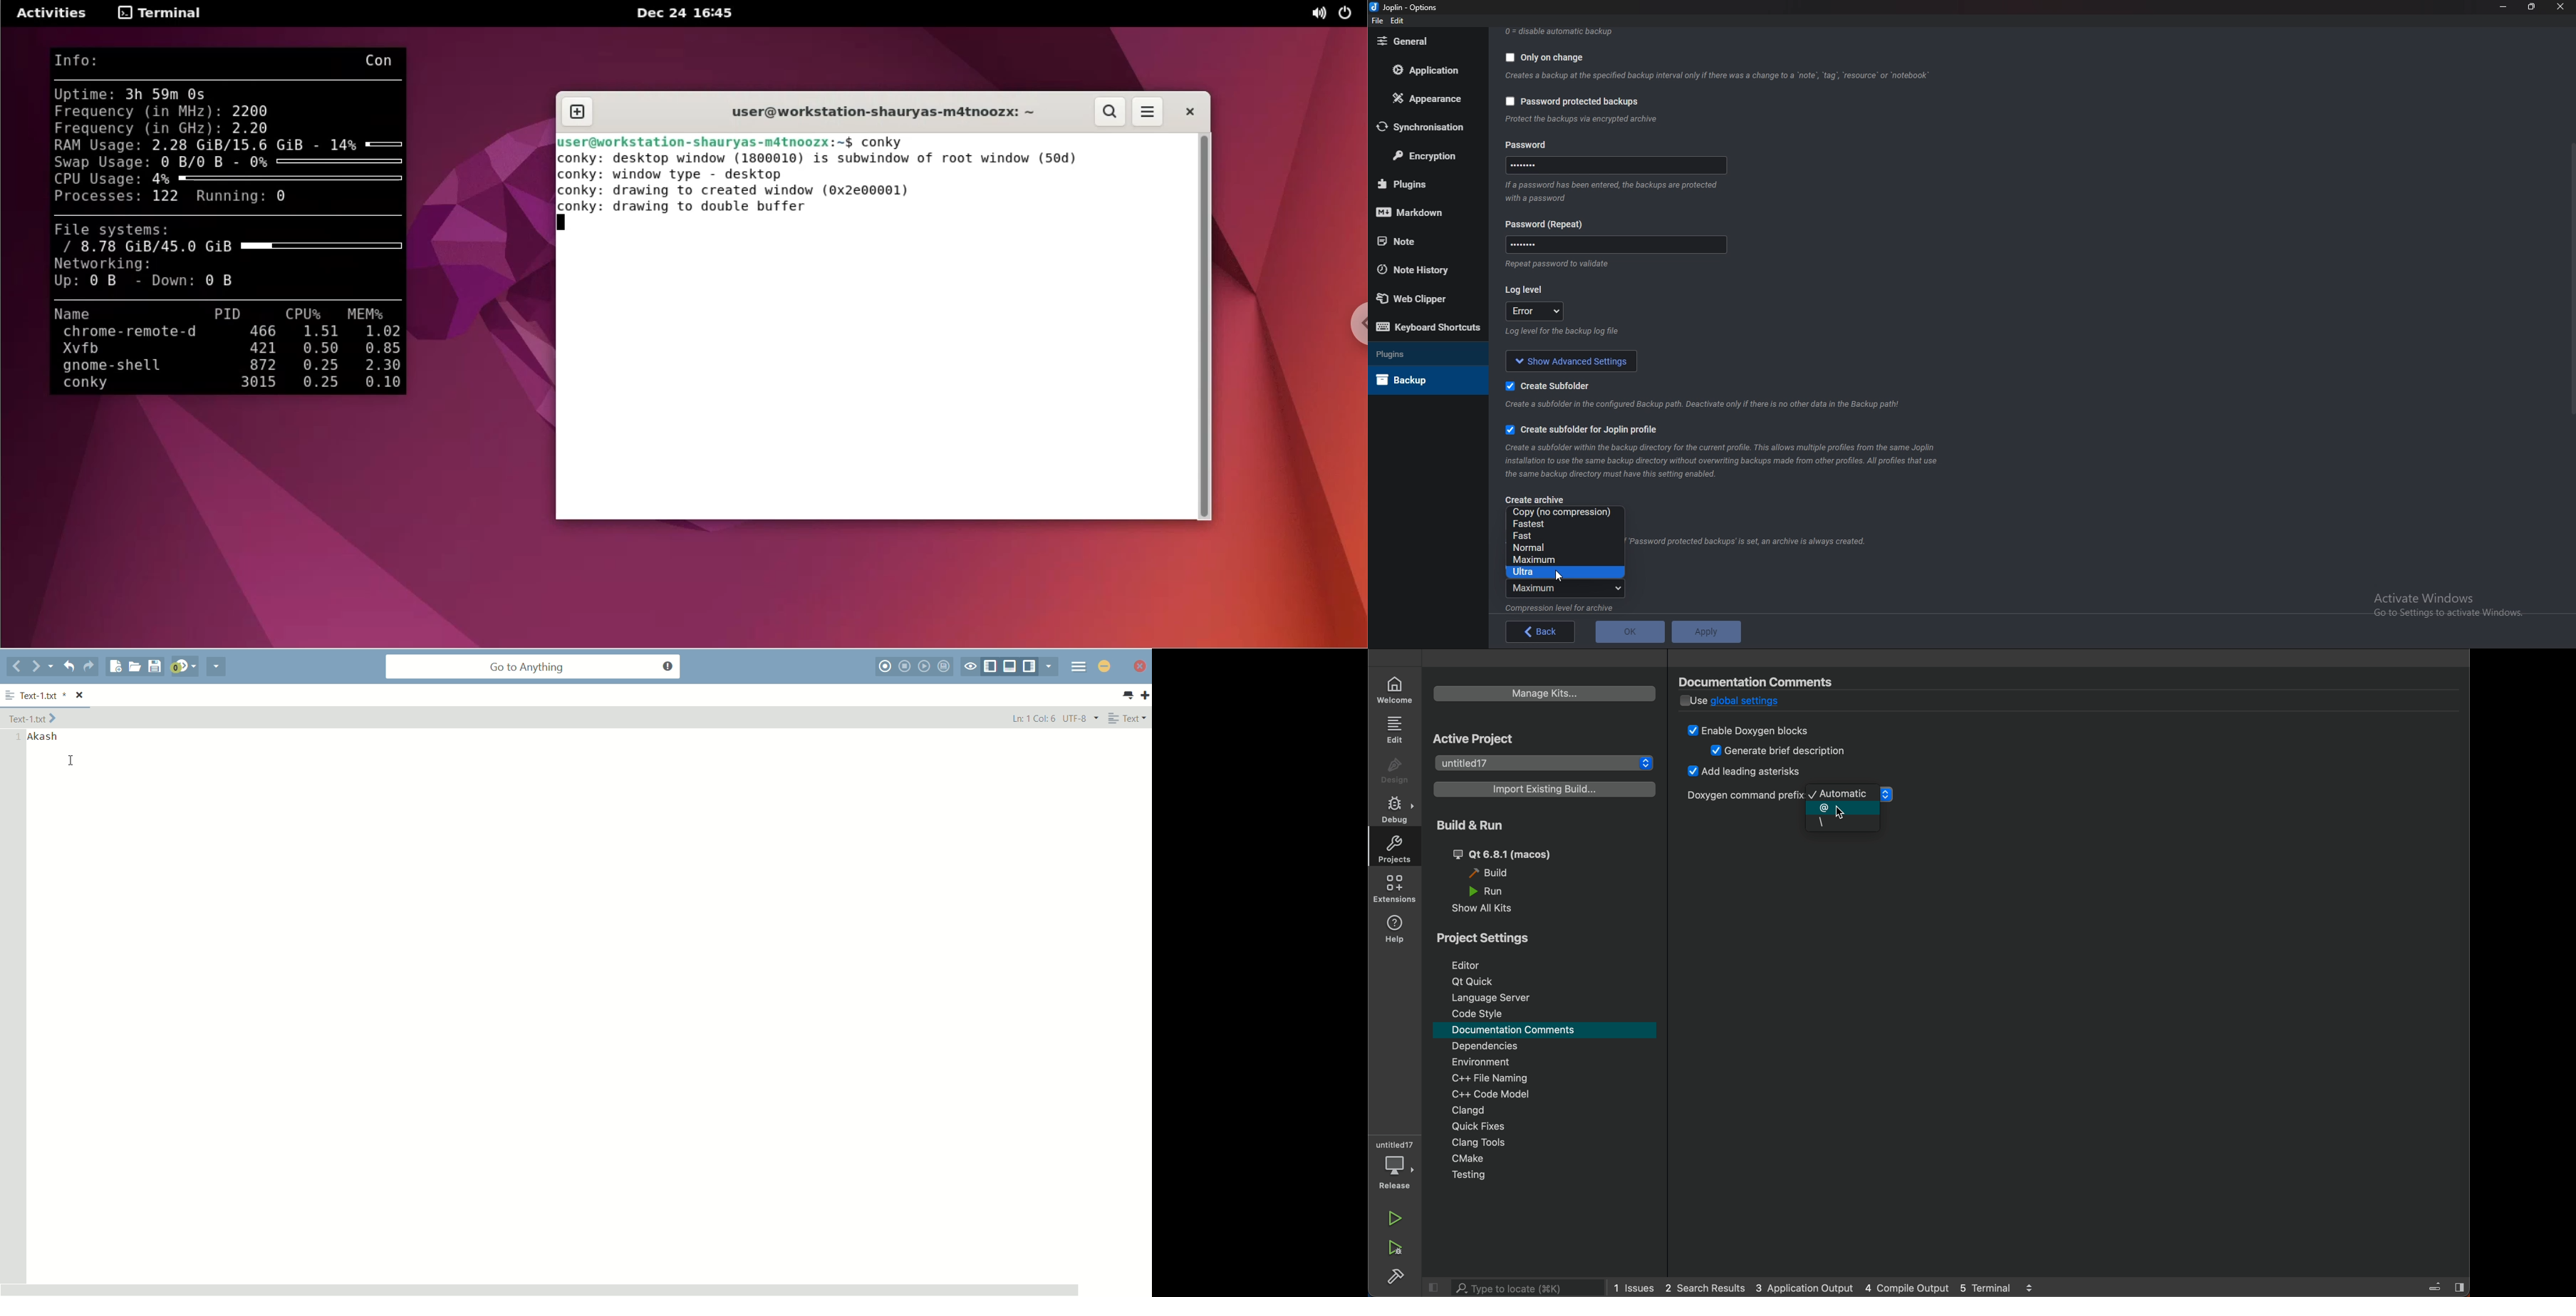  I want to click on Password, so click(1532, 146).